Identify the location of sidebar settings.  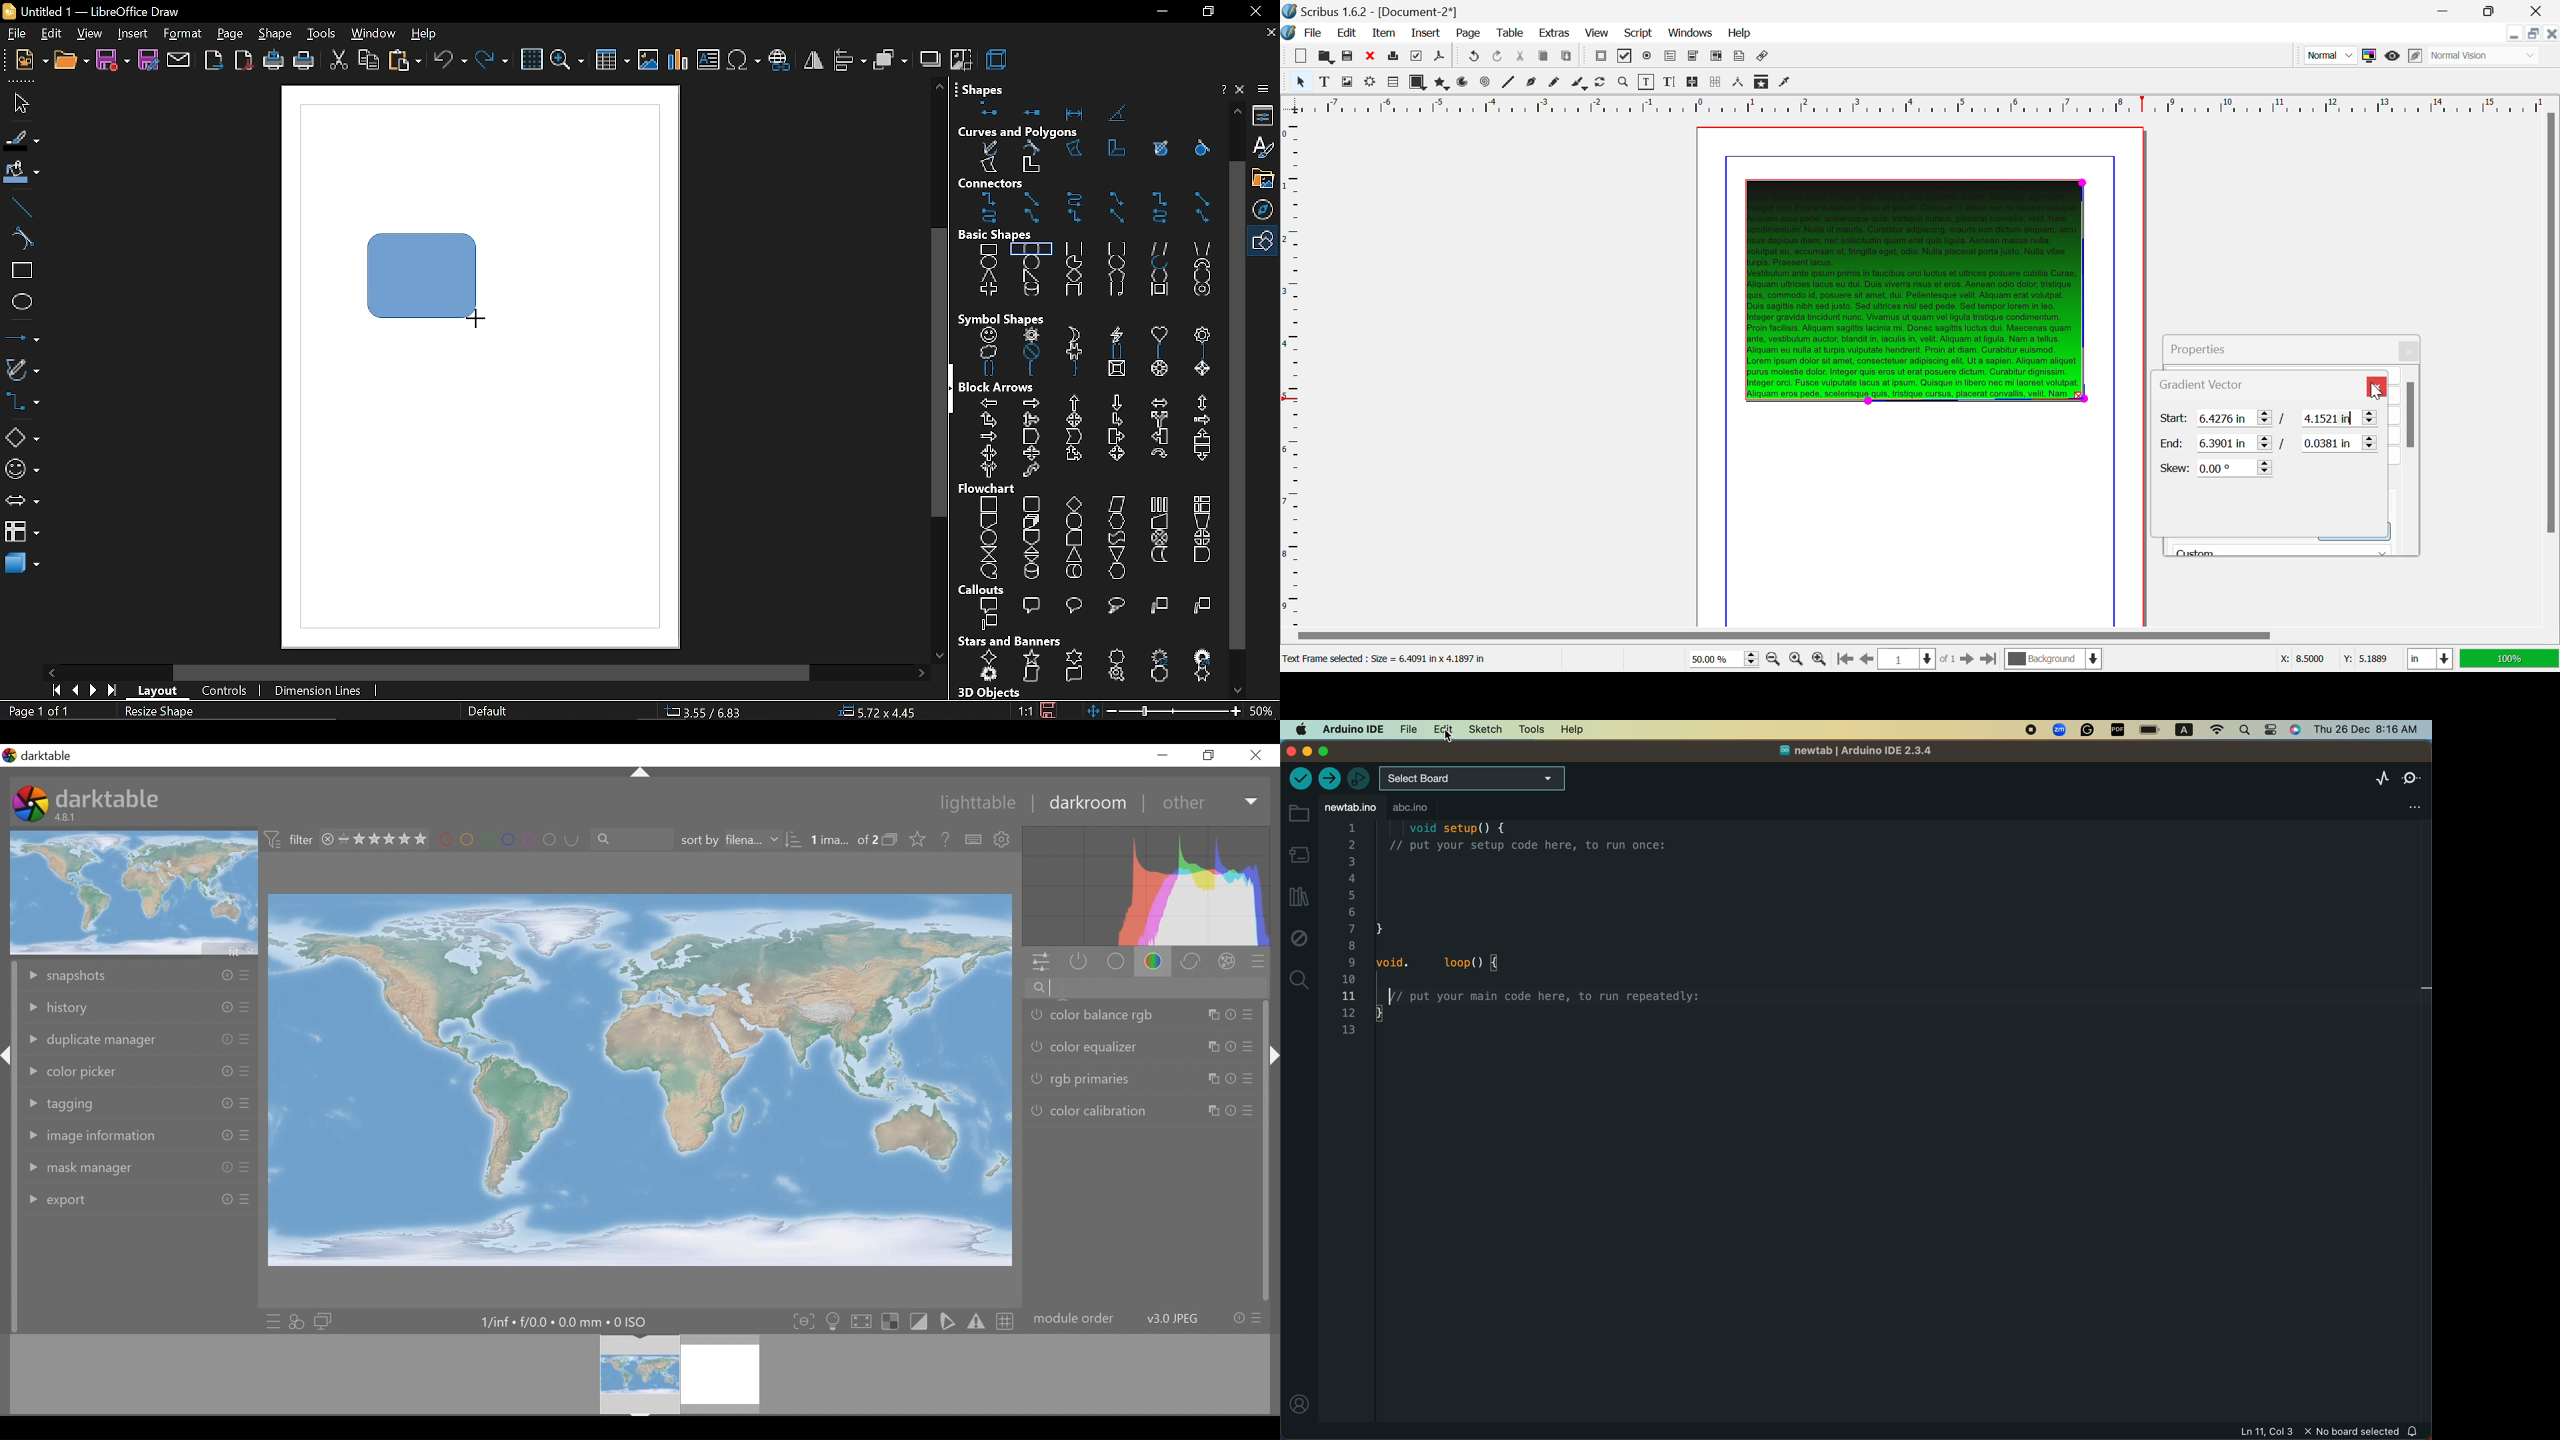
(1265, 89).